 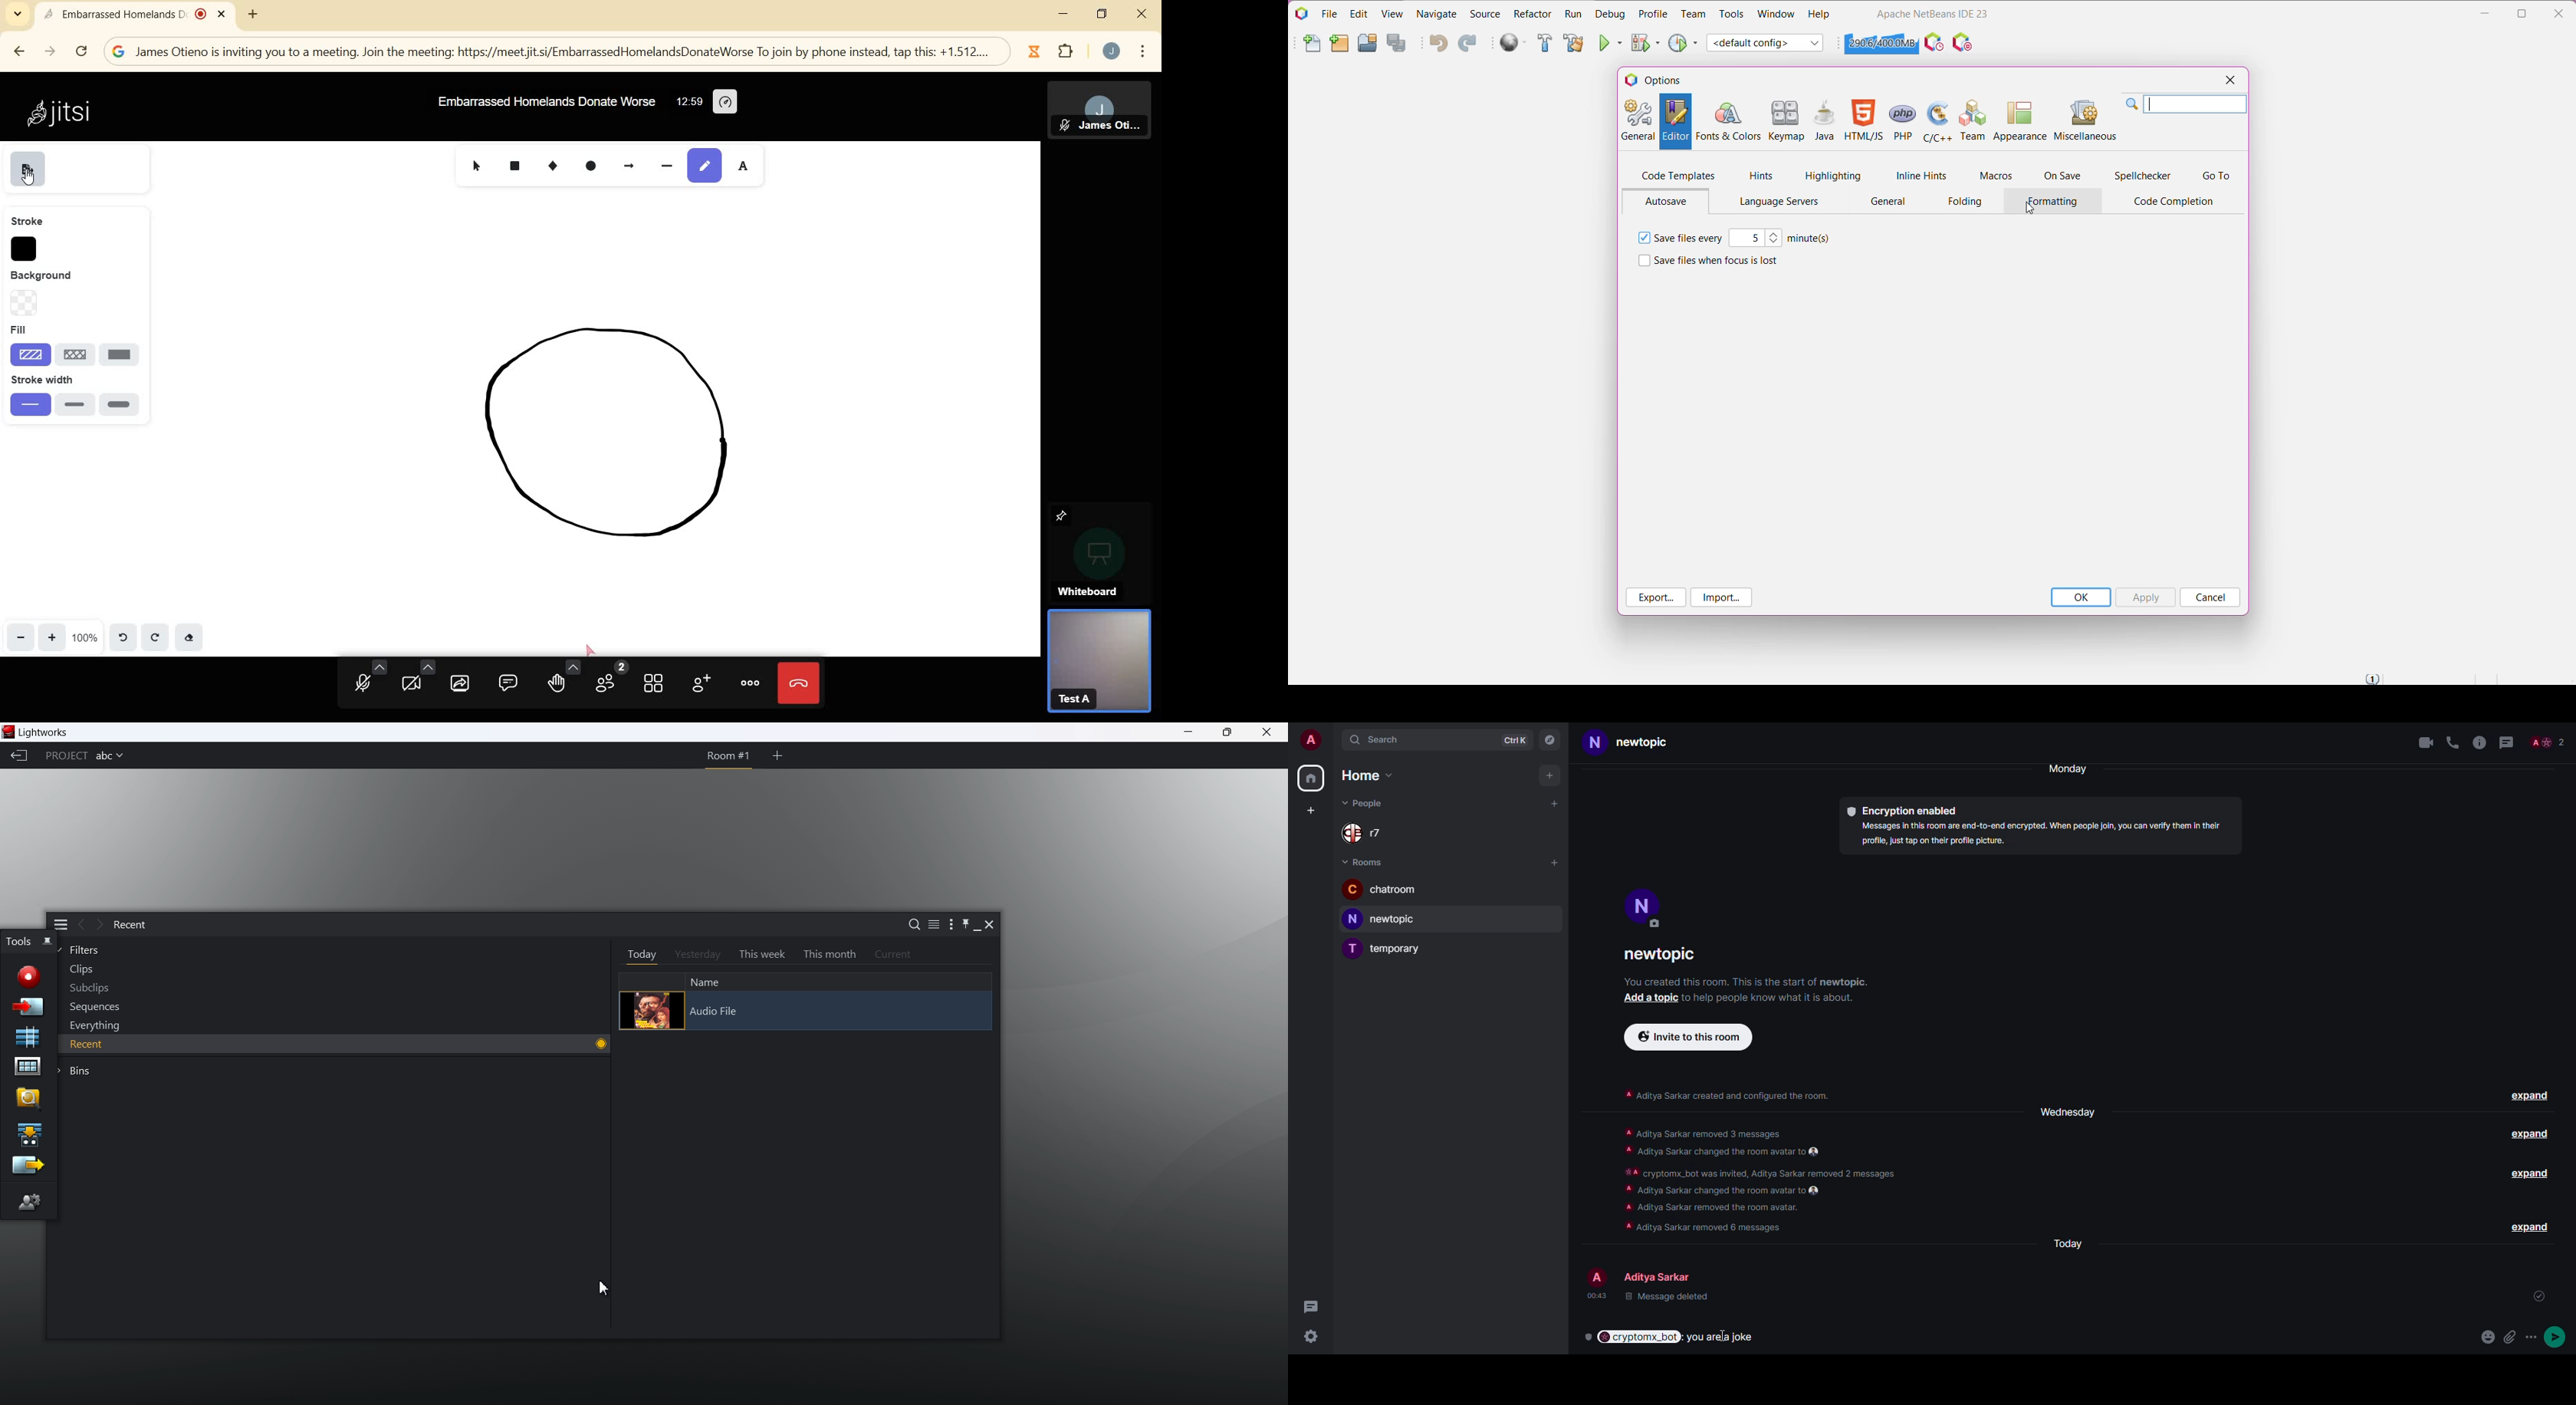 What do you see at coordinates (27, 1167) in the screenshot?
I see `export sequence` at bounding box center [27, 1167].